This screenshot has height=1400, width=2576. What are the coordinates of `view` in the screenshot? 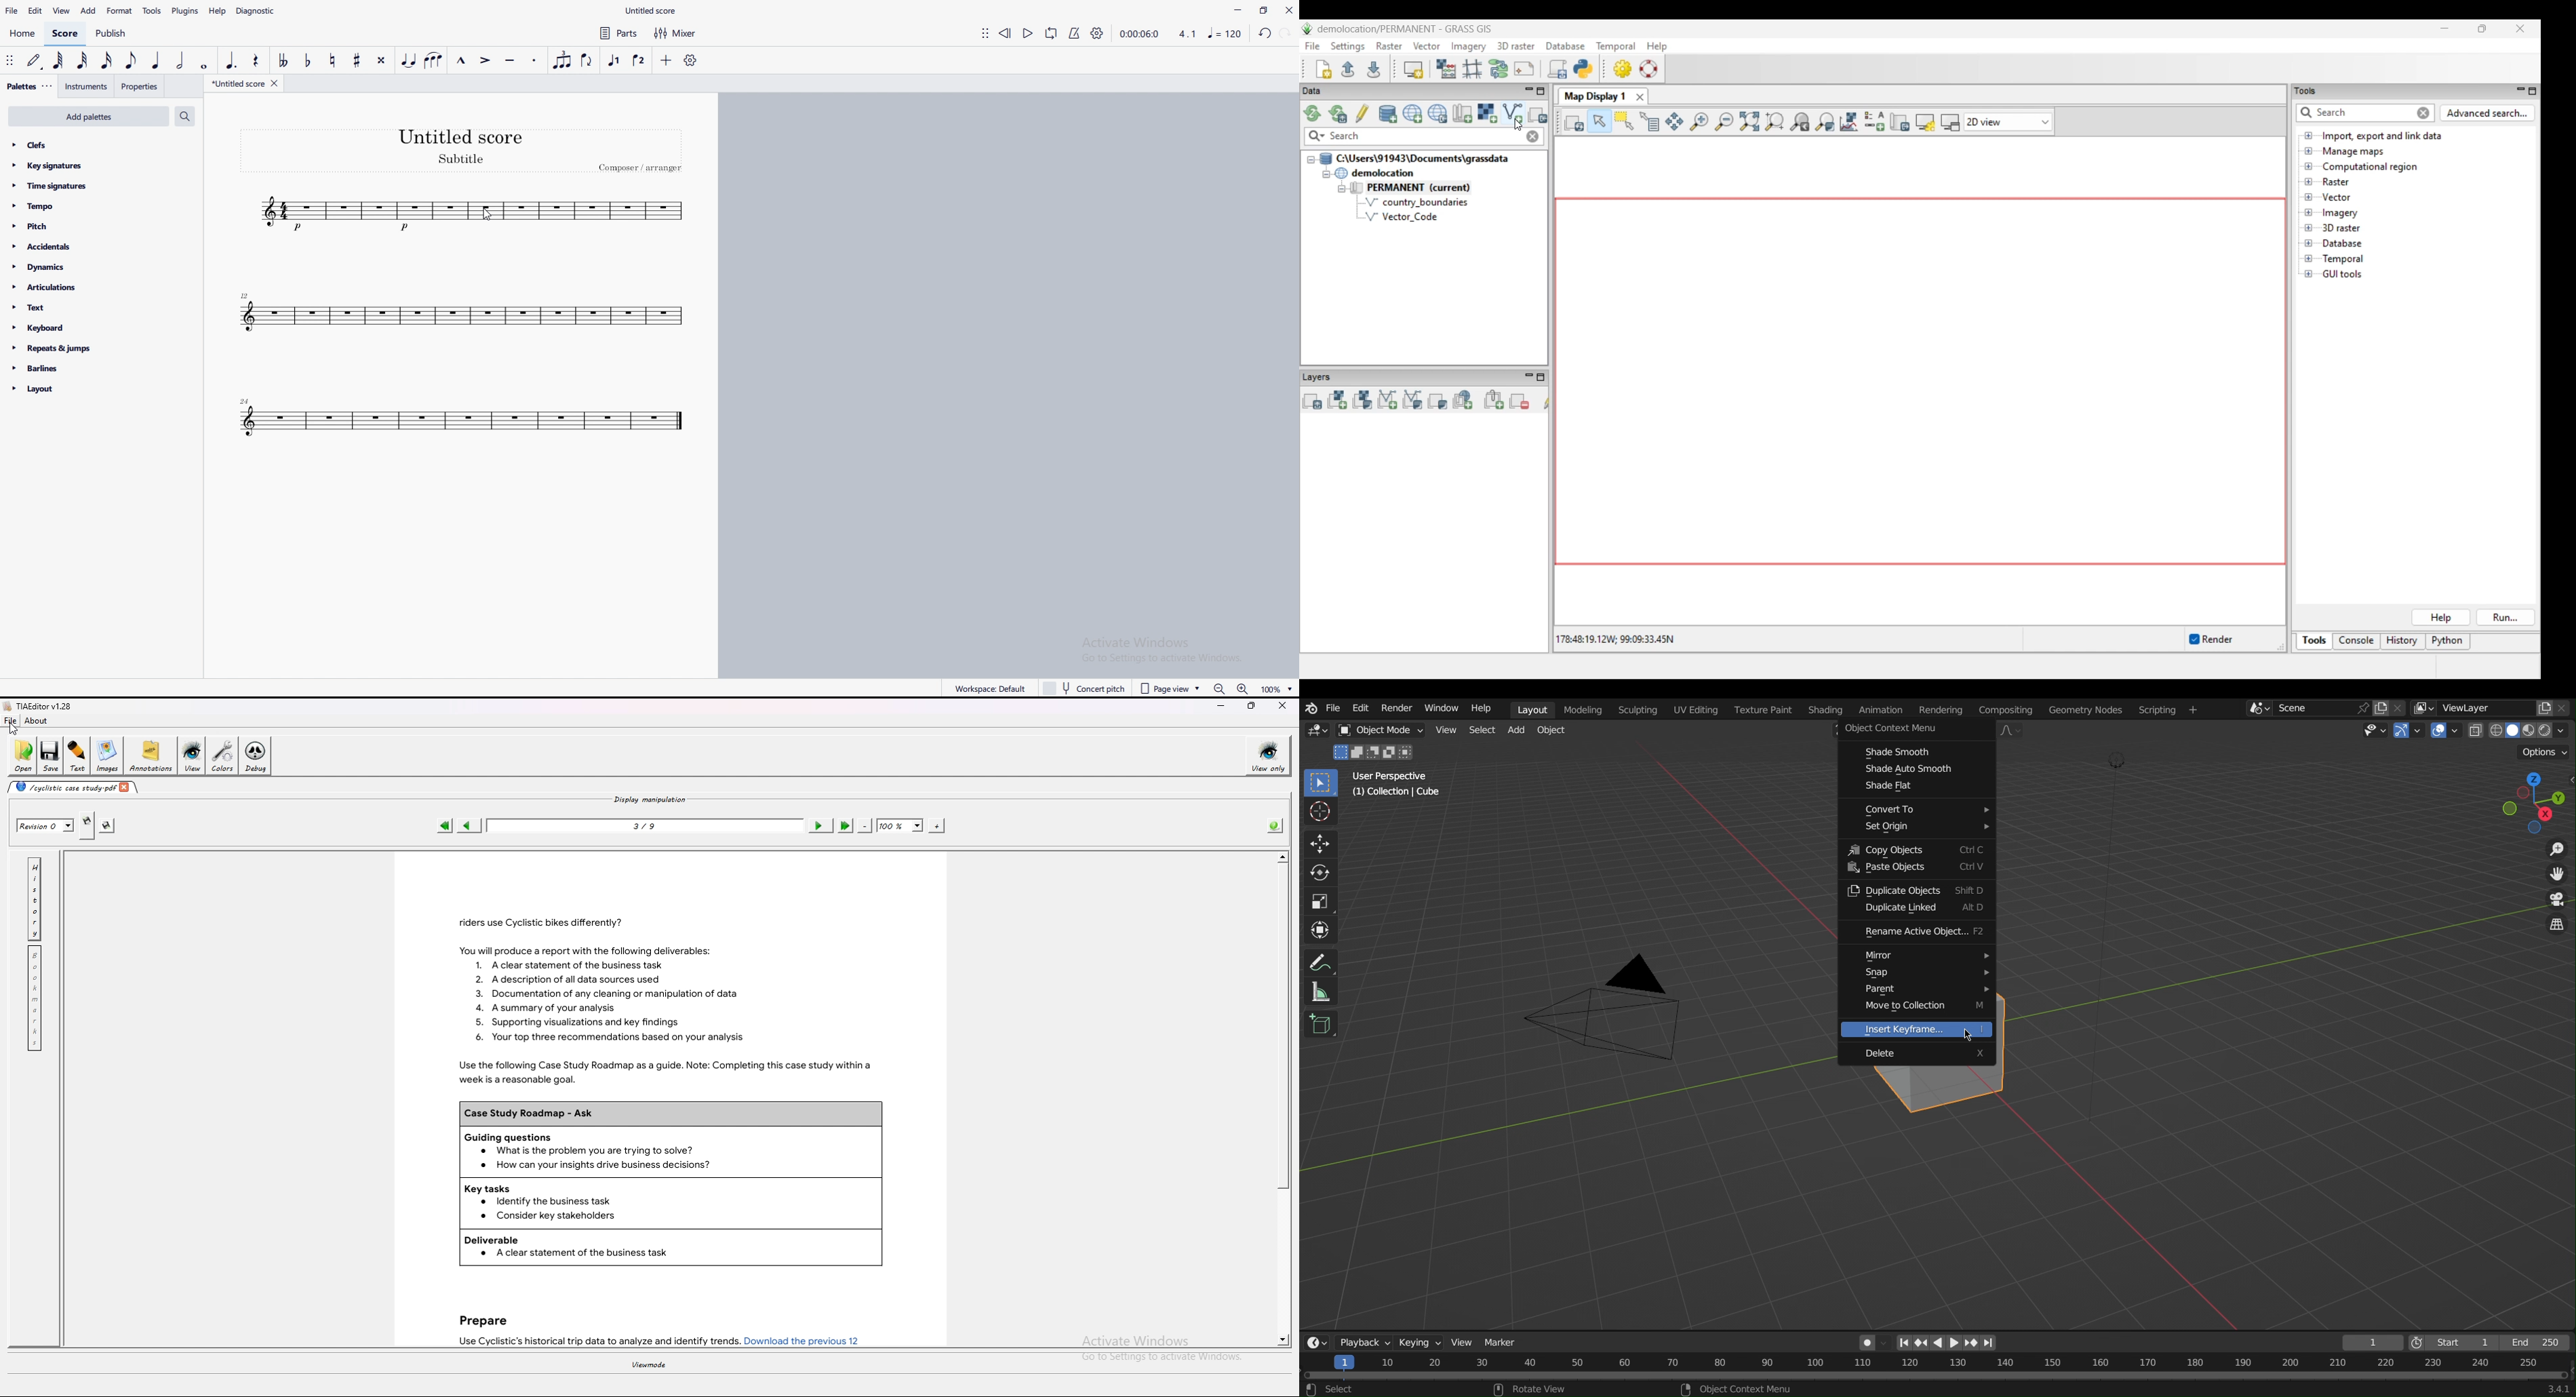 It's located at (62, 11).